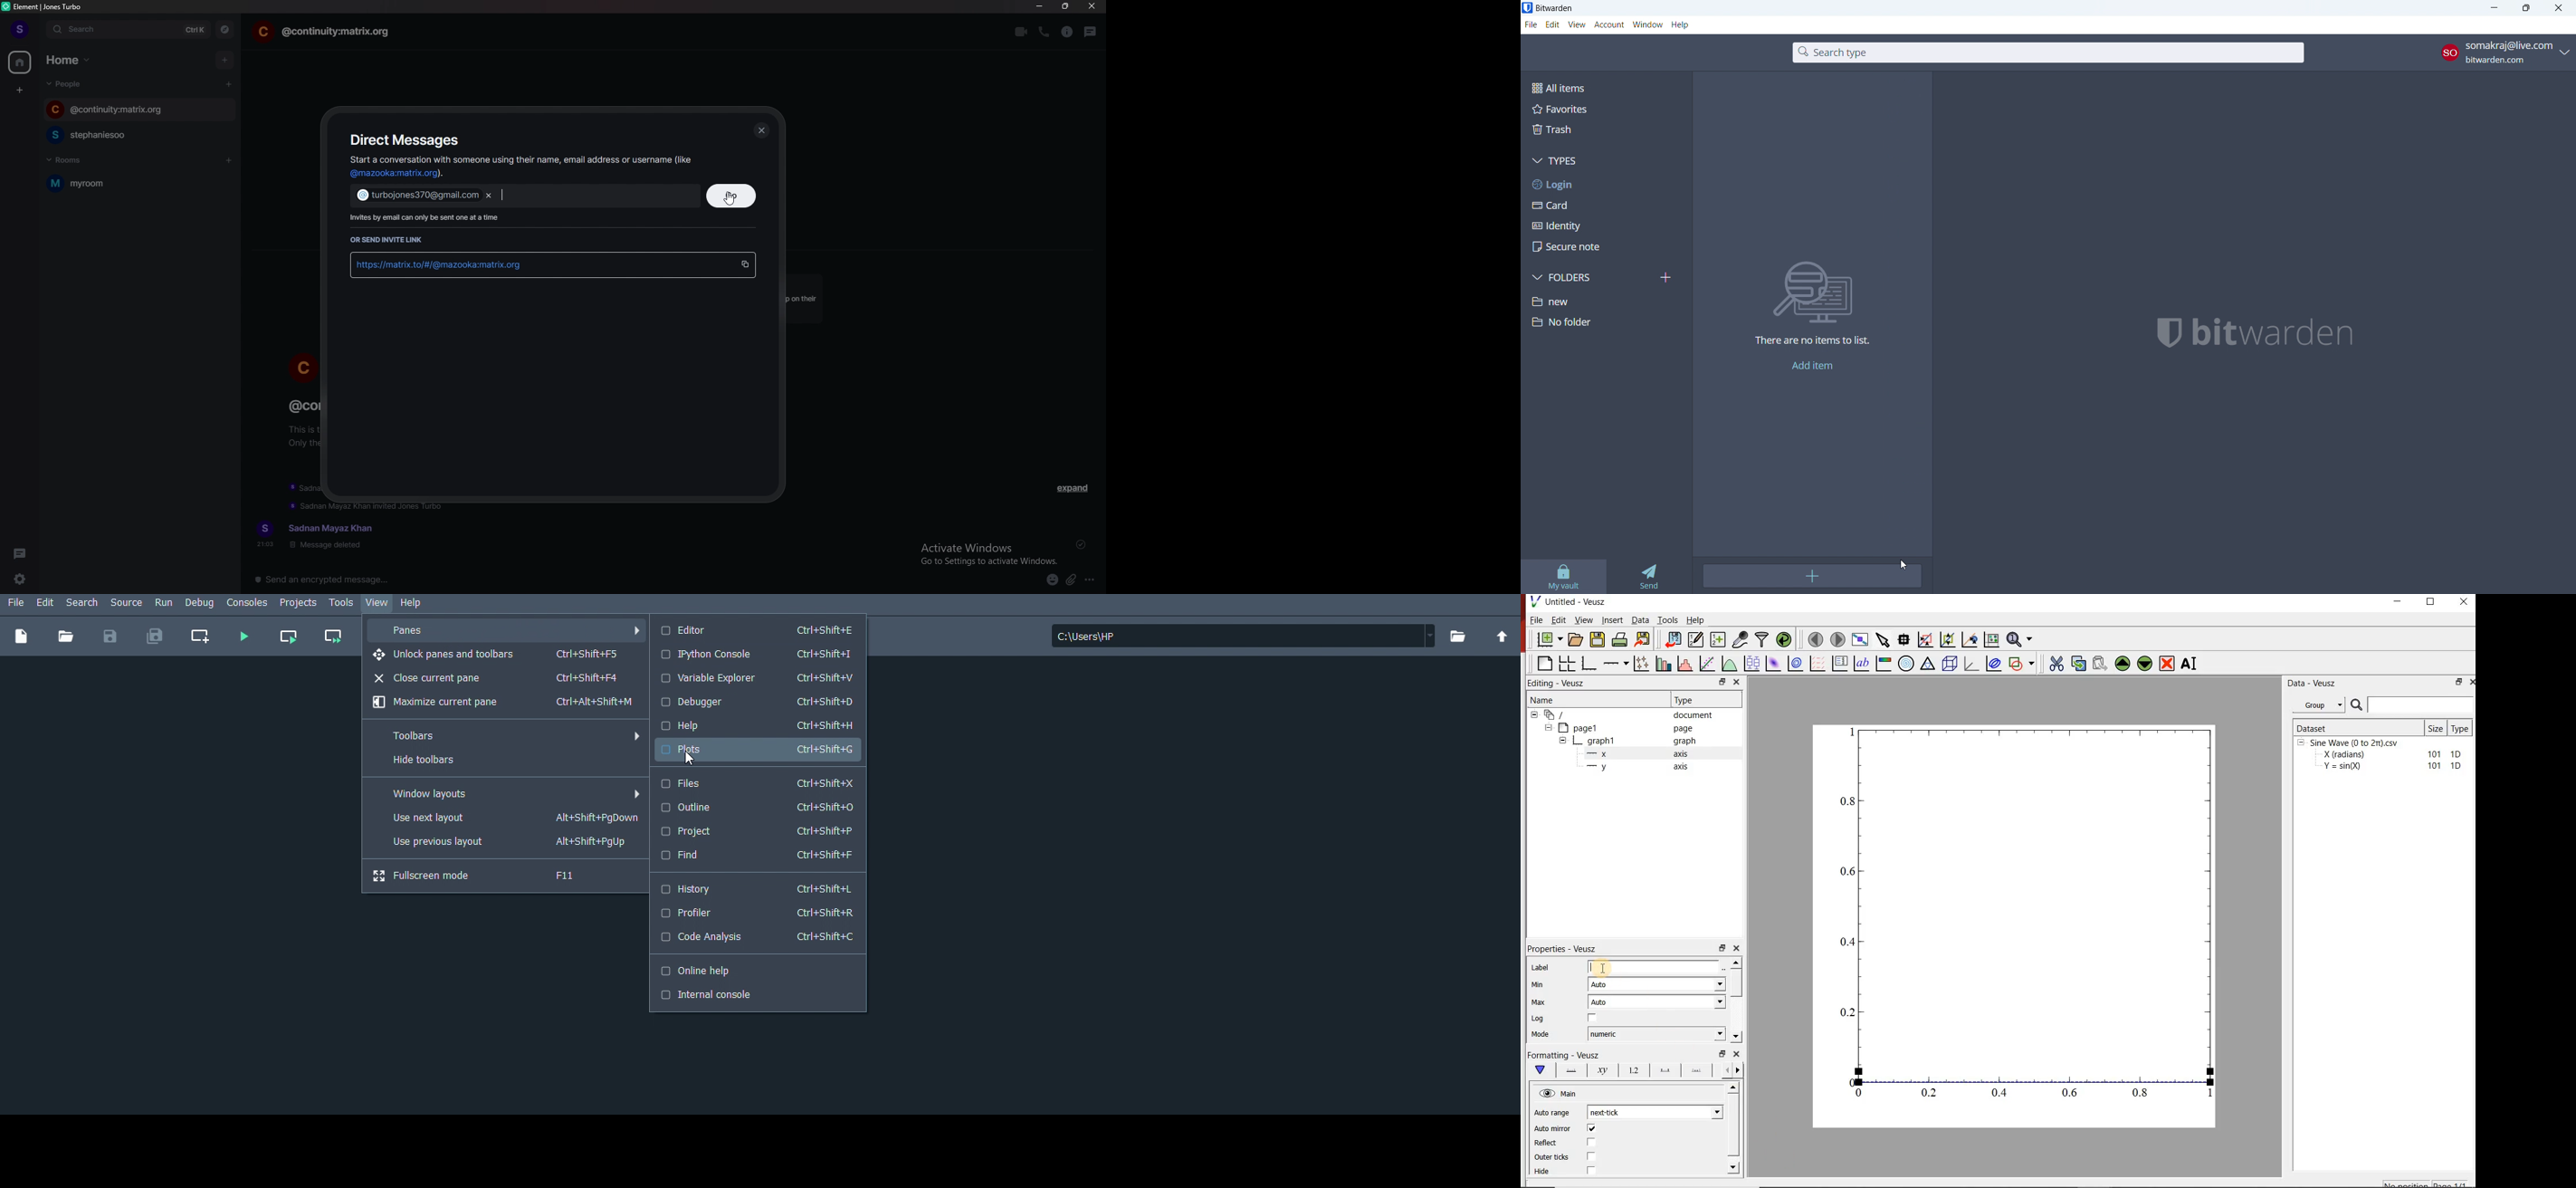  Describe the element at coordinates (83, 603) in the screenshot. I see `Search` at that location.